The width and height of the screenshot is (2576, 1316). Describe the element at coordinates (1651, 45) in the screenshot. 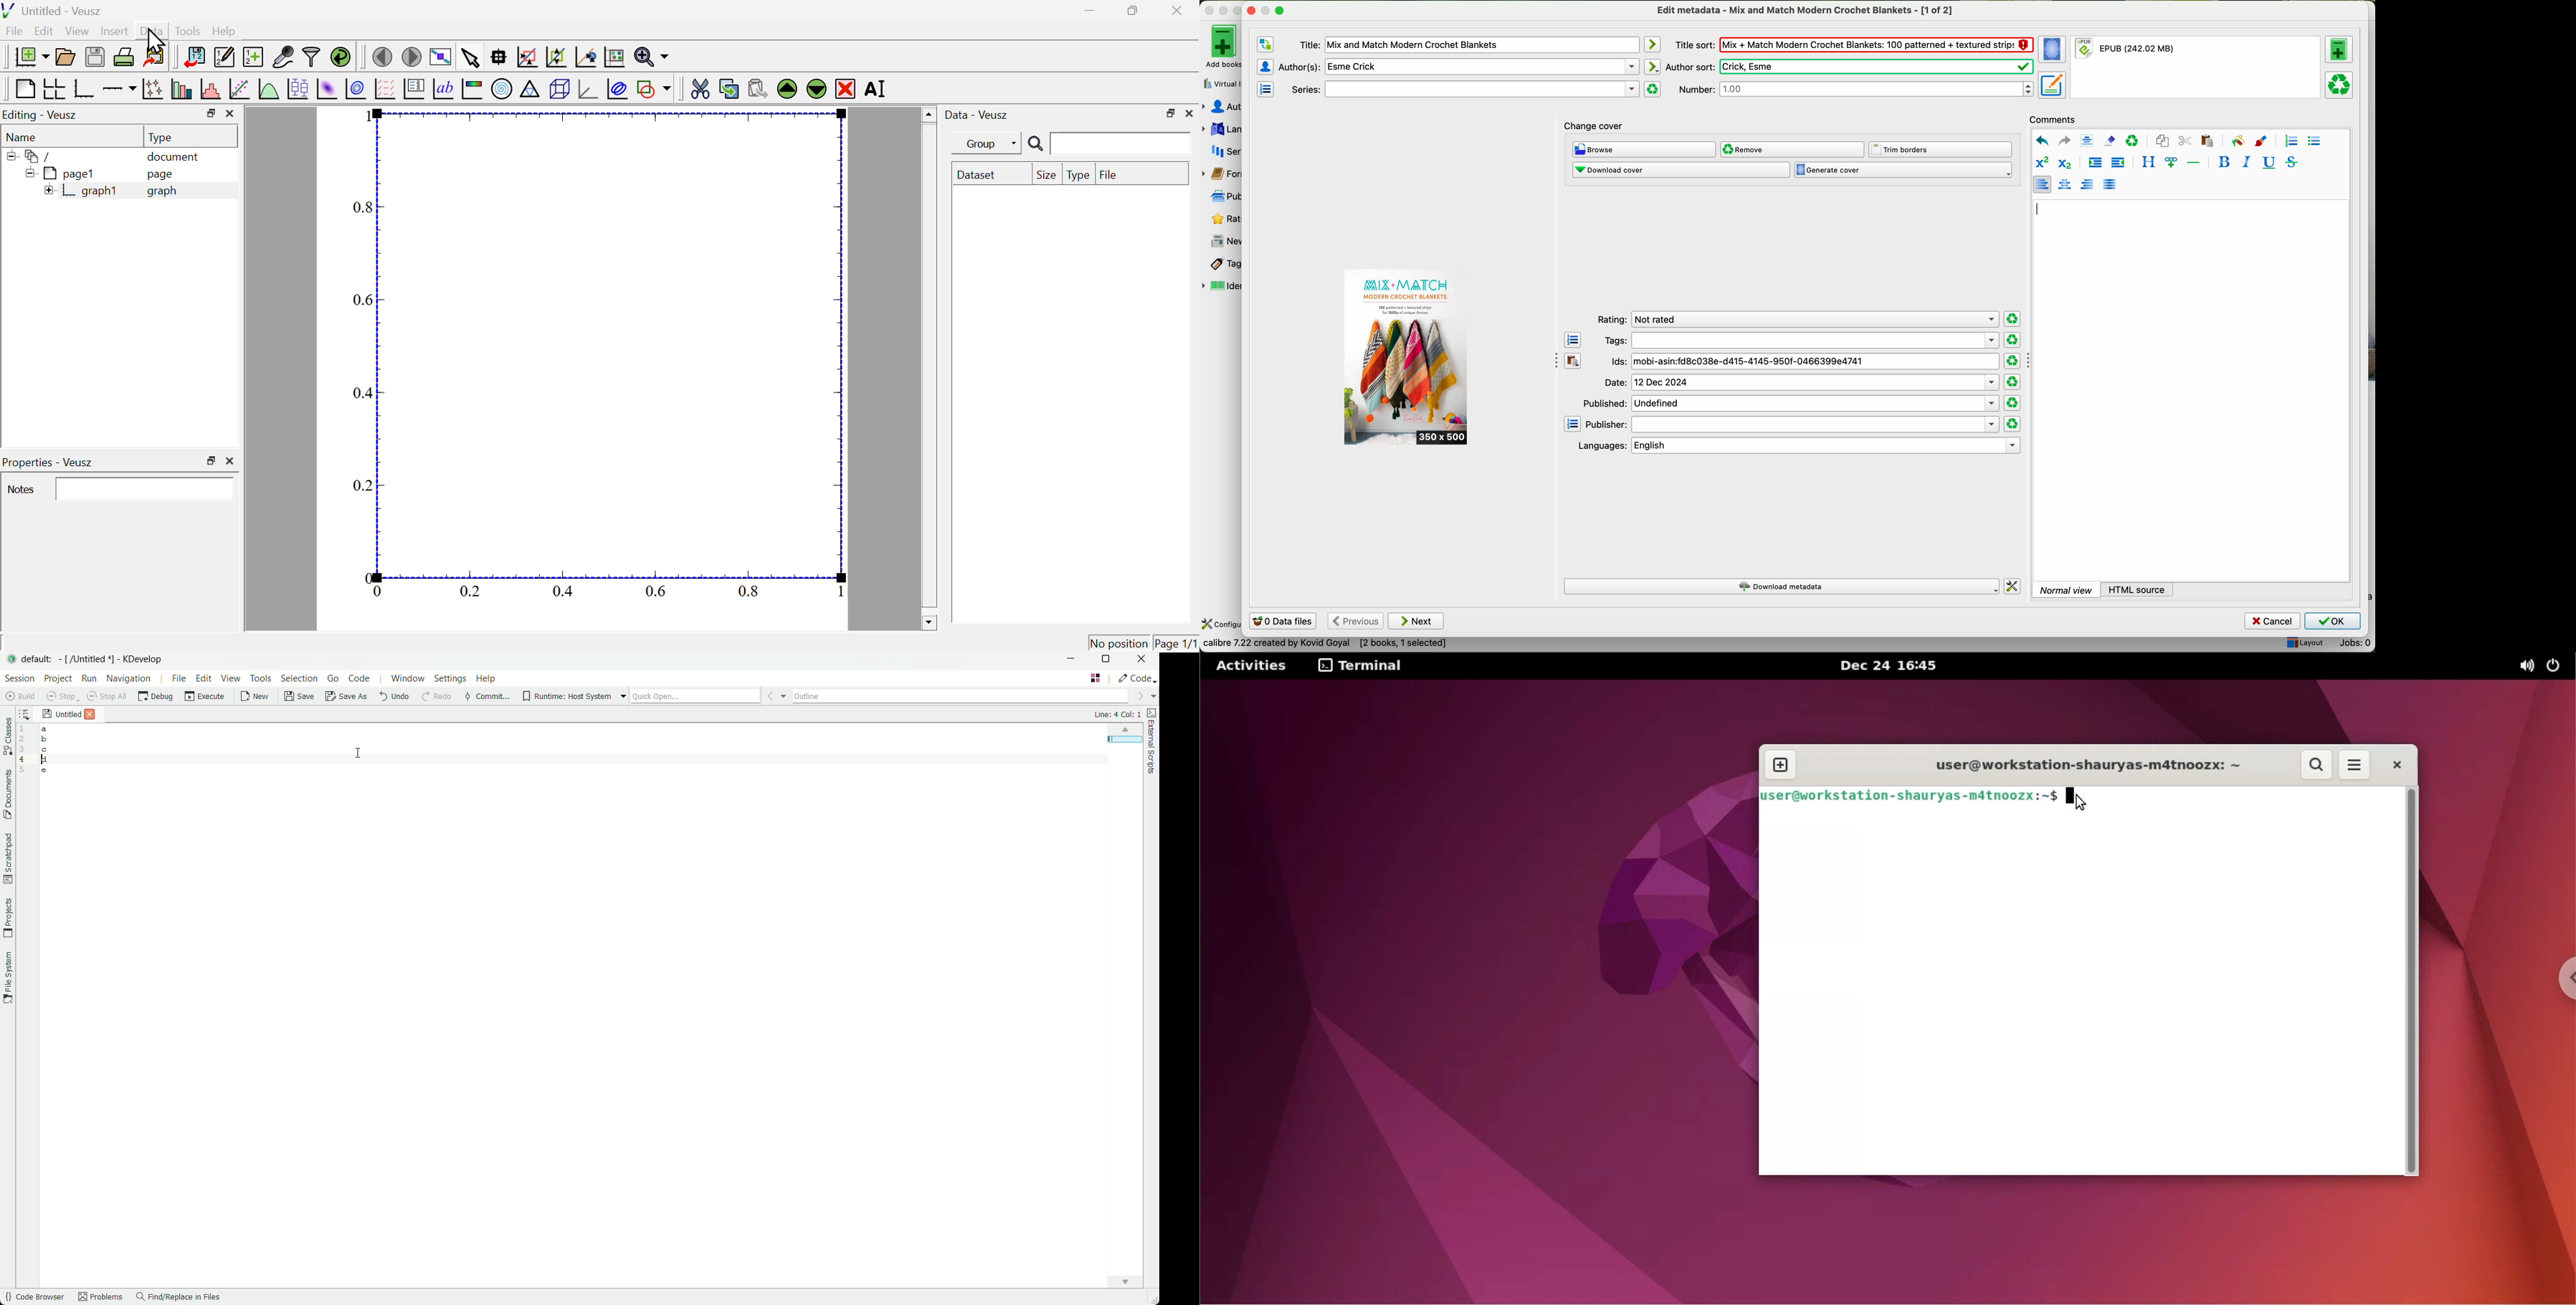

I see `automatically create the title sort` at that location.